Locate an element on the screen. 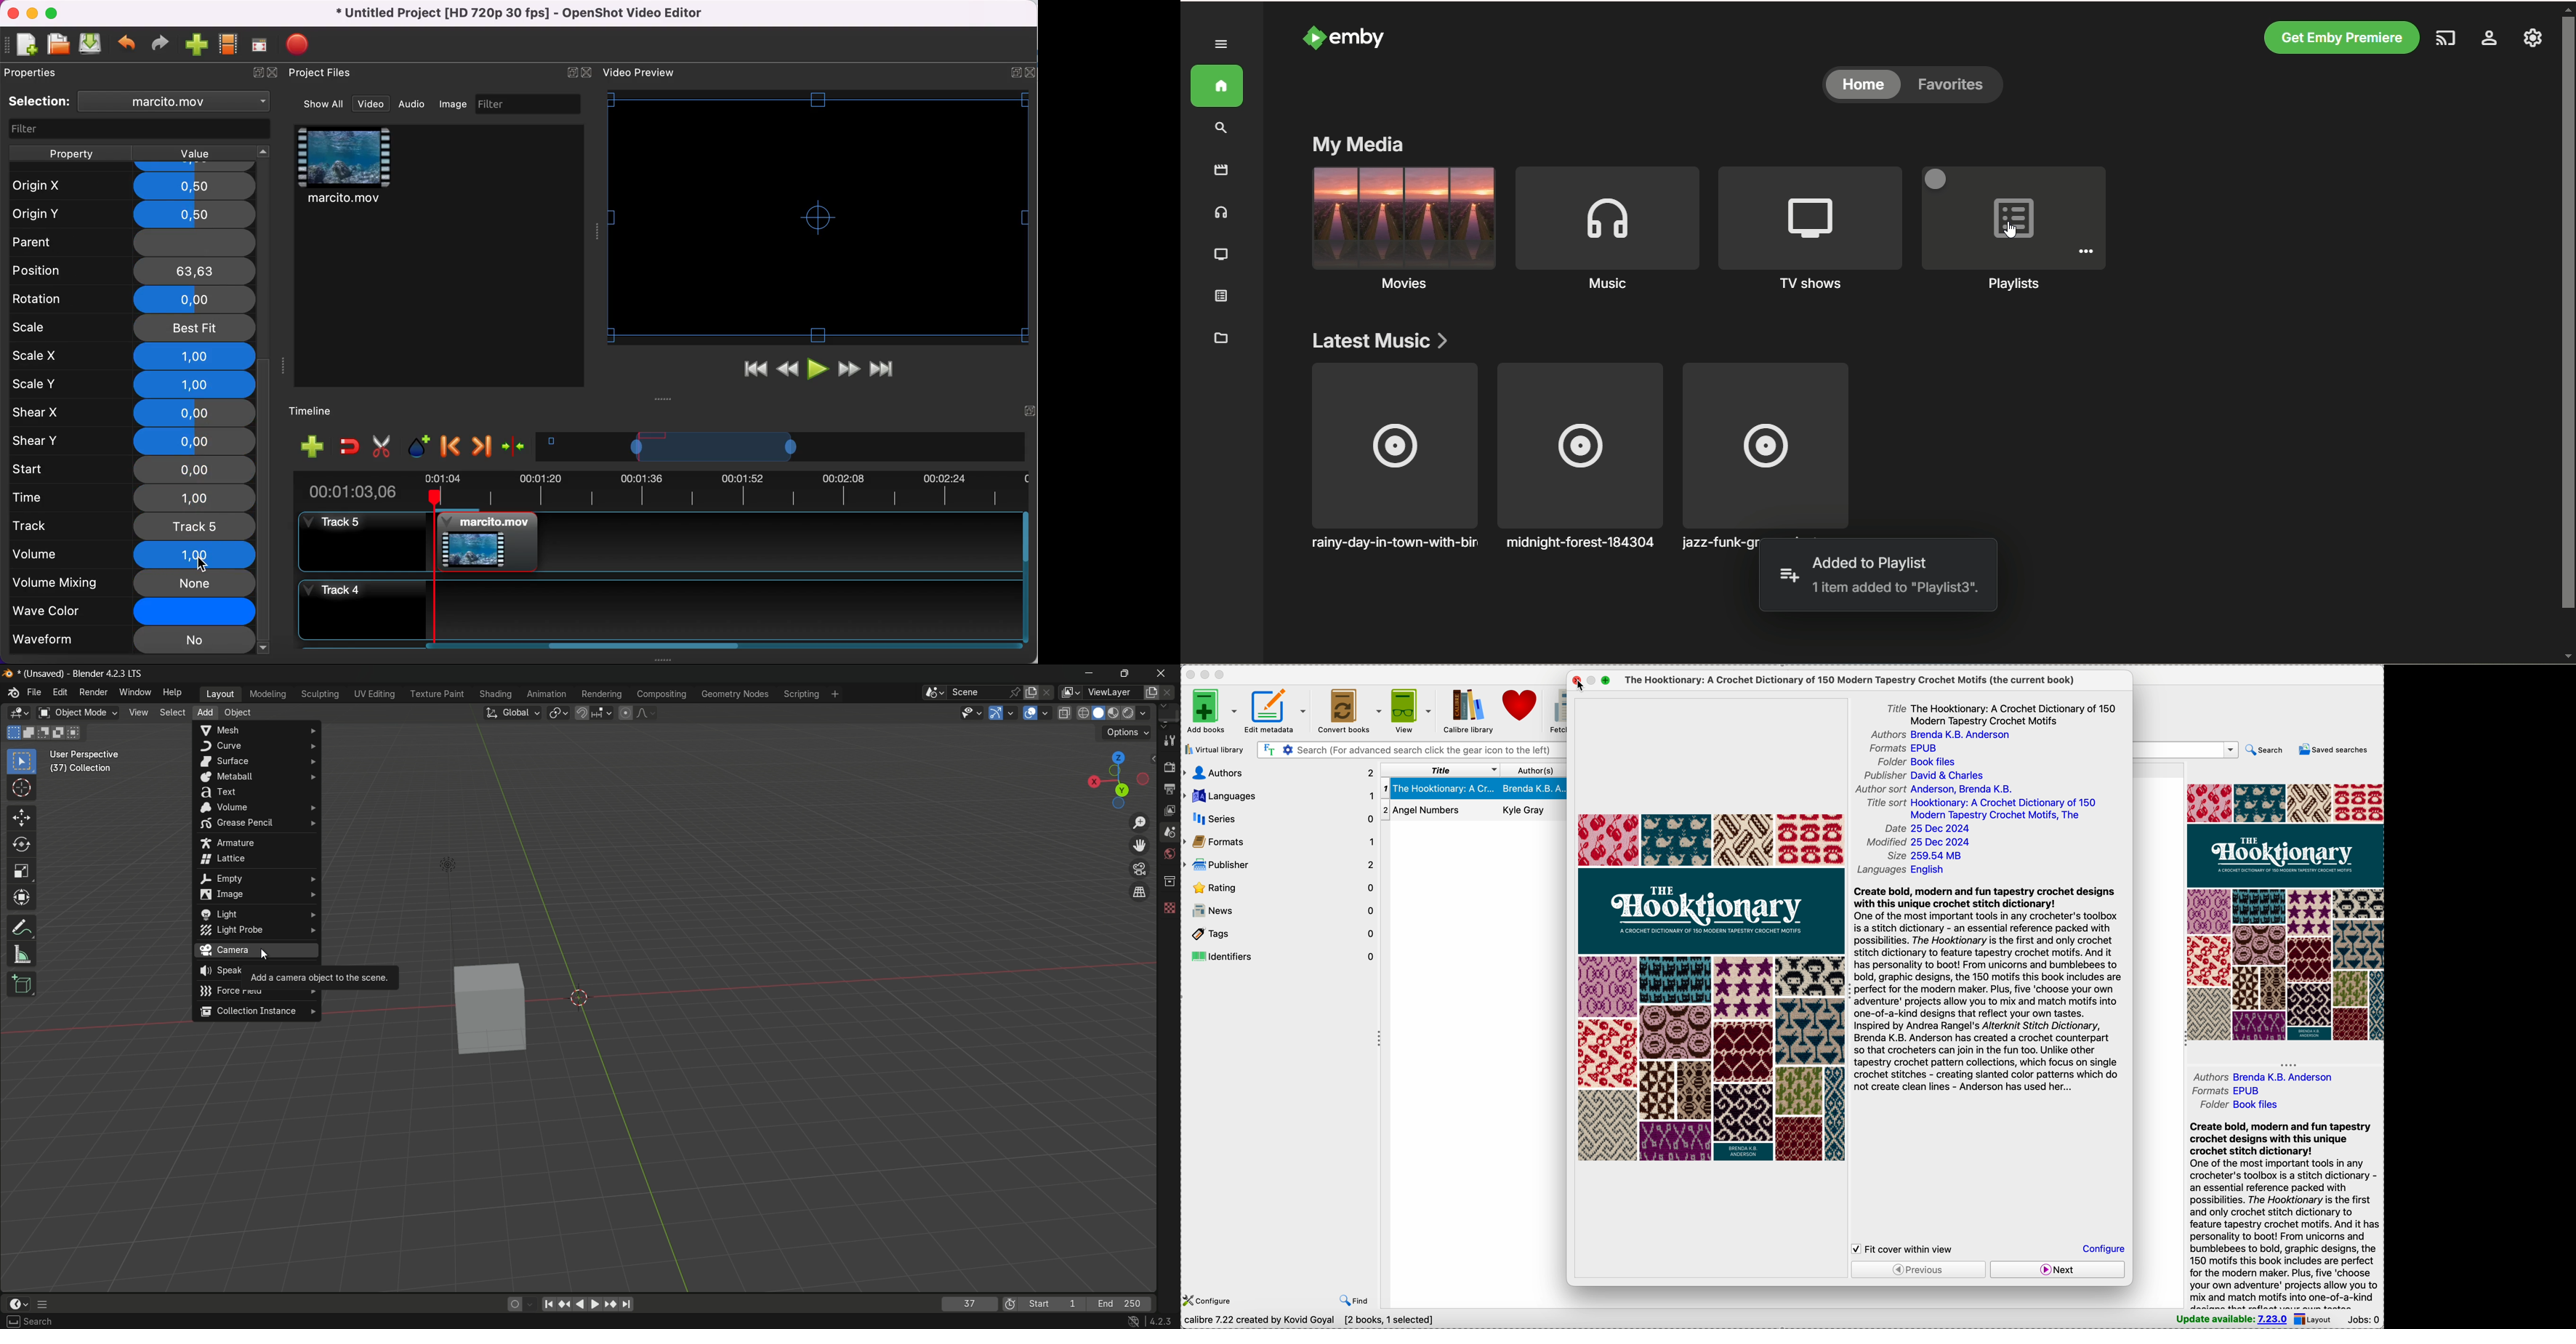  tags is located at coordinates (1280, 931).